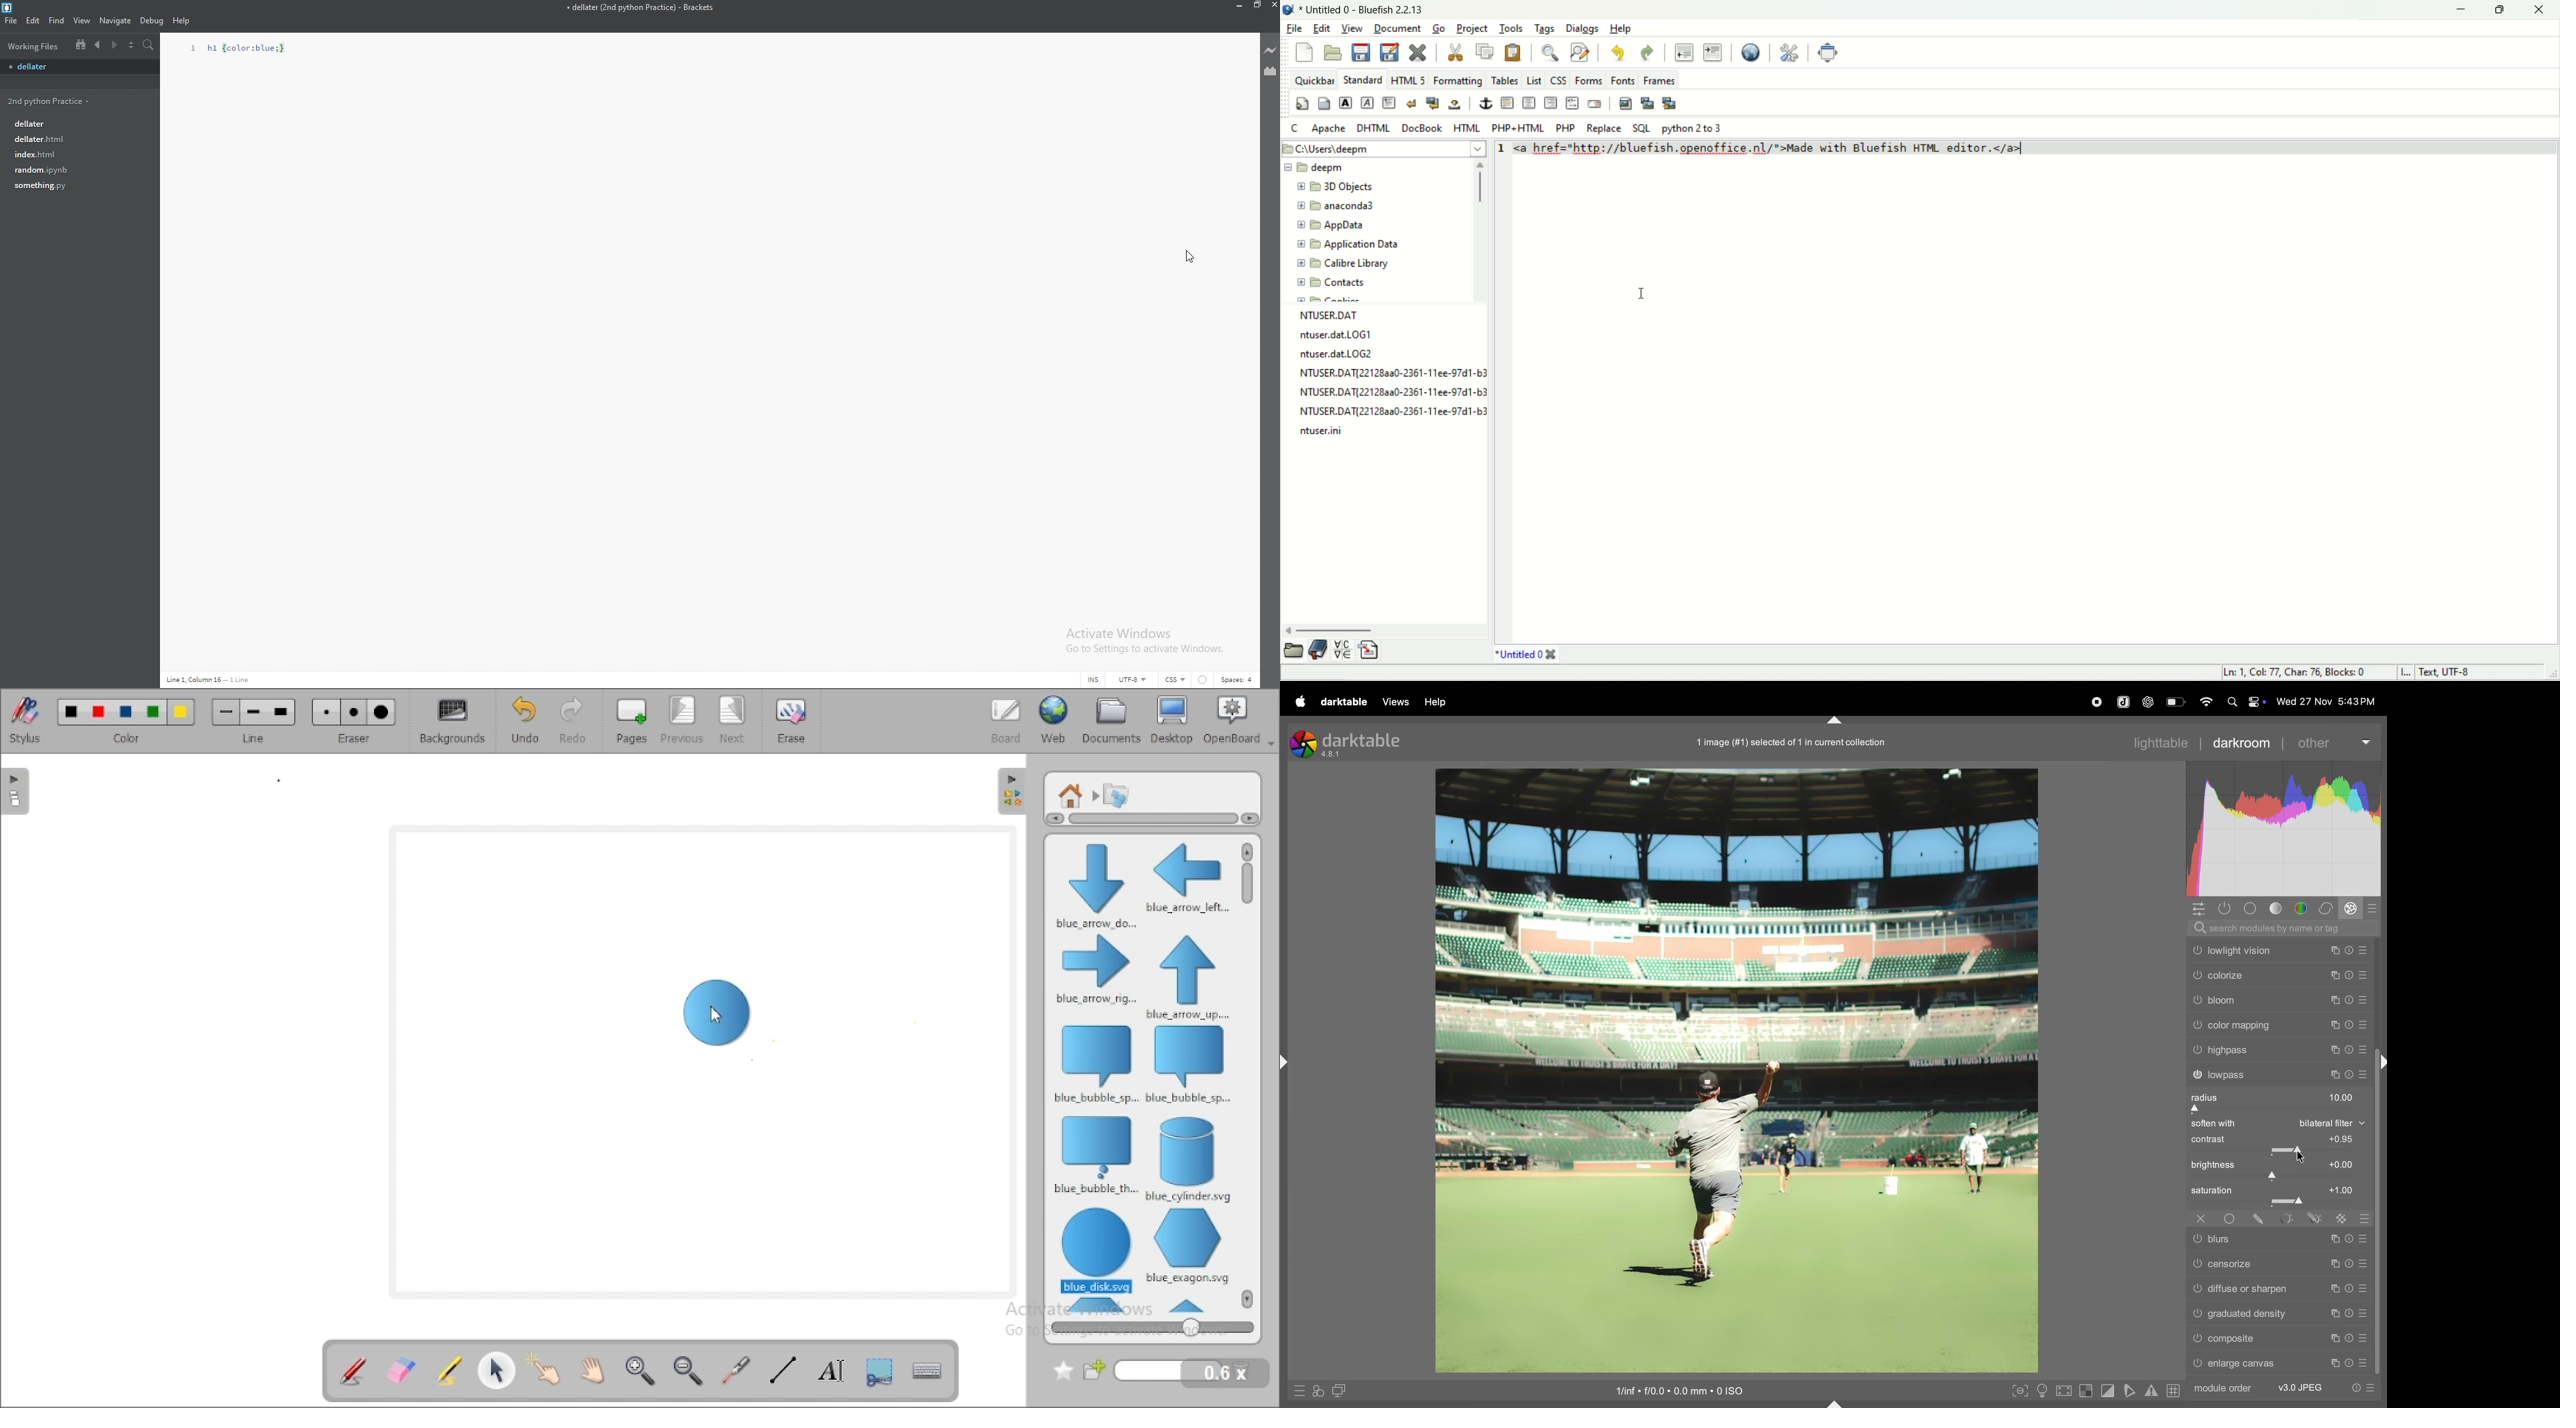  What do you see at coordinates (1012, 792) in the screenshot?
I see `sidebar settings` at bounding box center [1012, 792].